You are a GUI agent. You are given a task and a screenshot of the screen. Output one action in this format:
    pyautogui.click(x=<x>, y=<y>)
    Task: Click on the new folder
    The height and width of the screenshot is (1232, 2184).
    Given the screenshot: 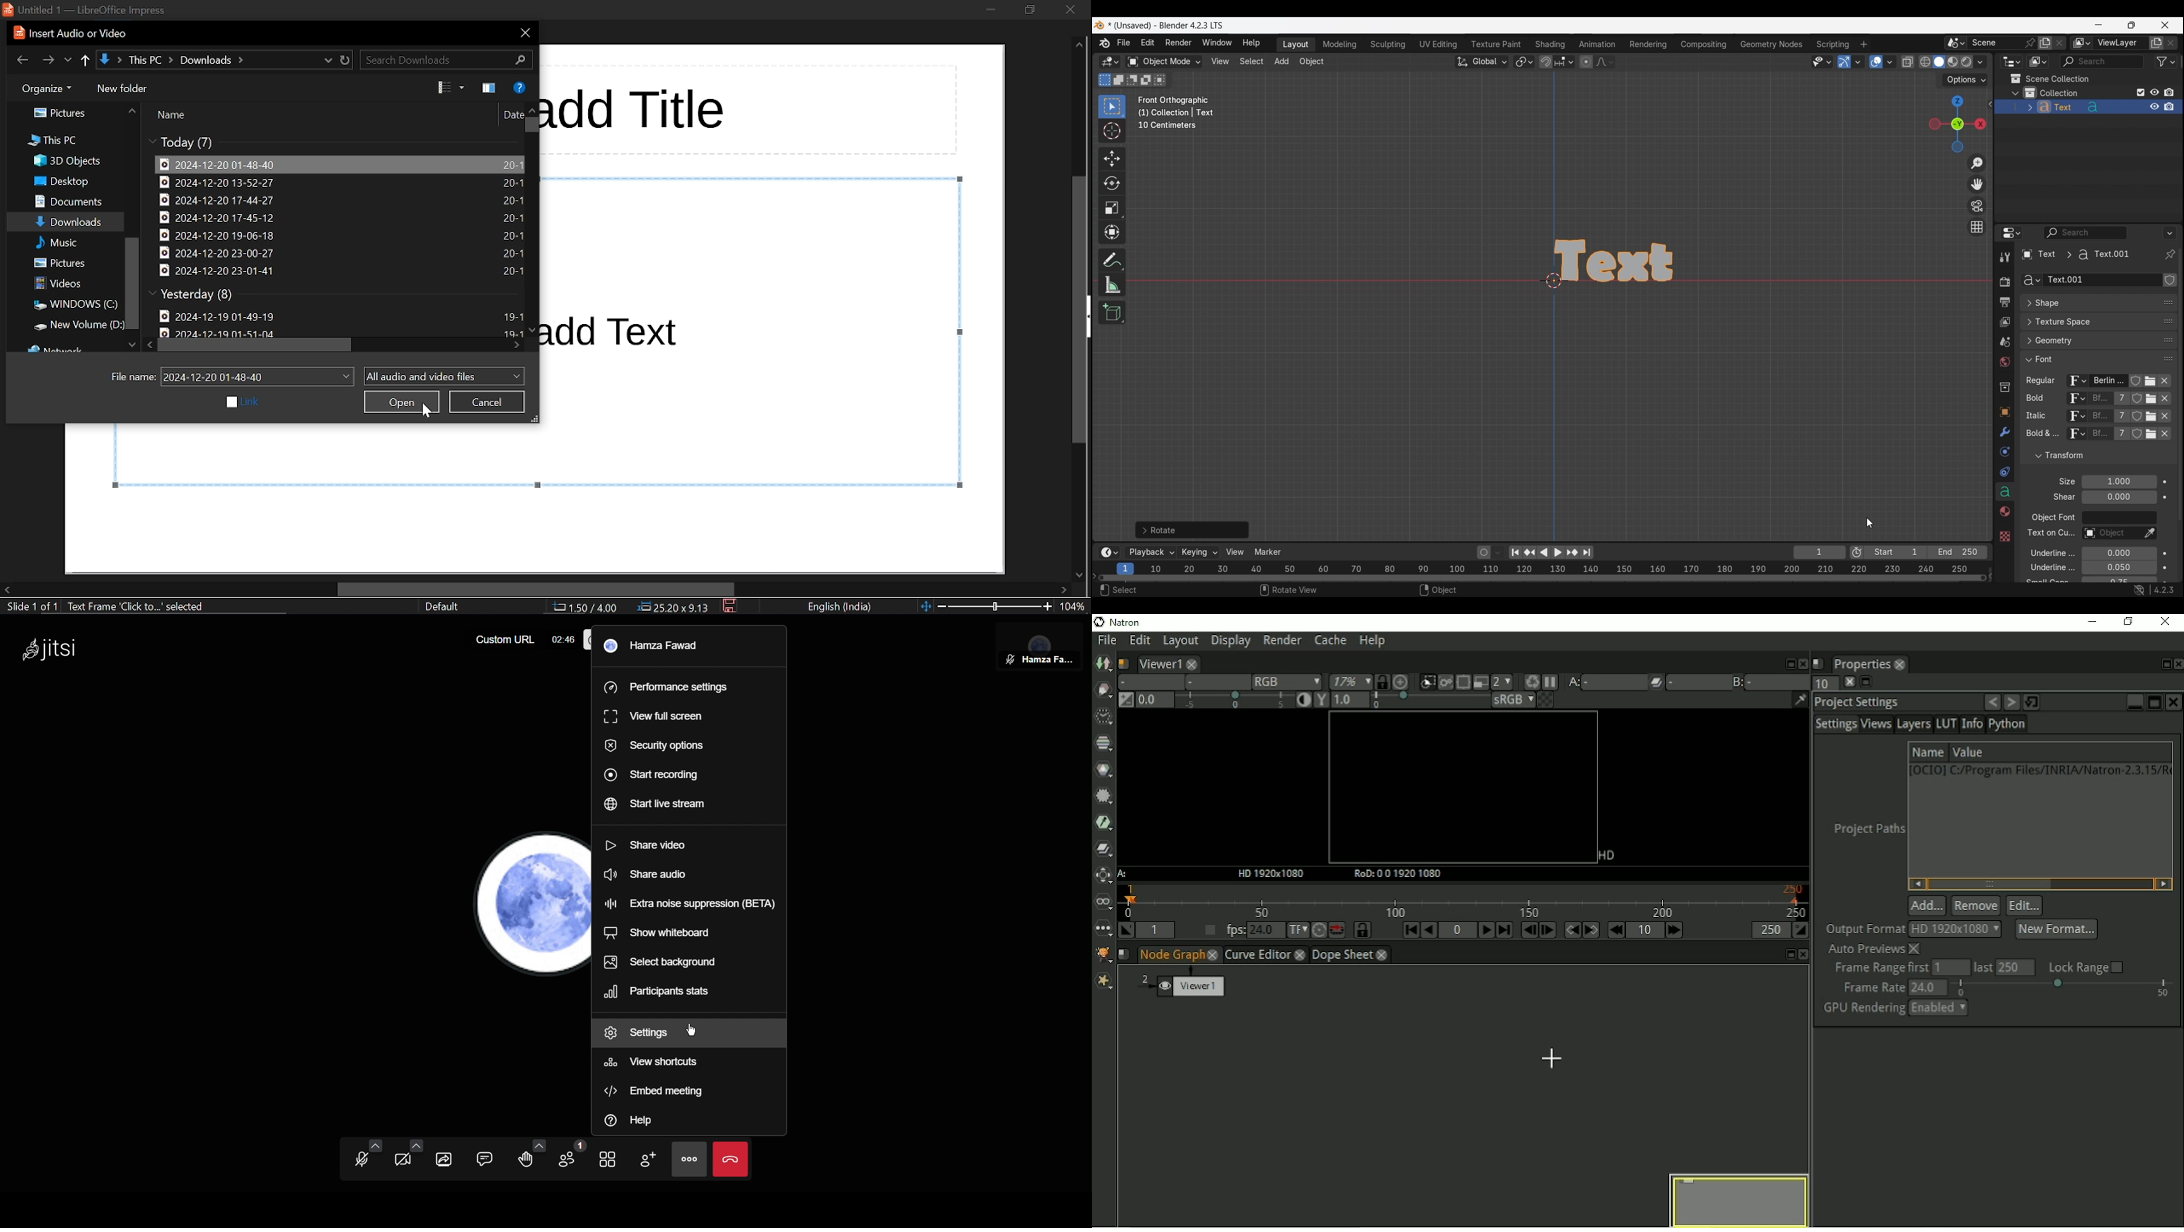 What is the action you would take?
    pyautogui.click(x=126, y=89)
    